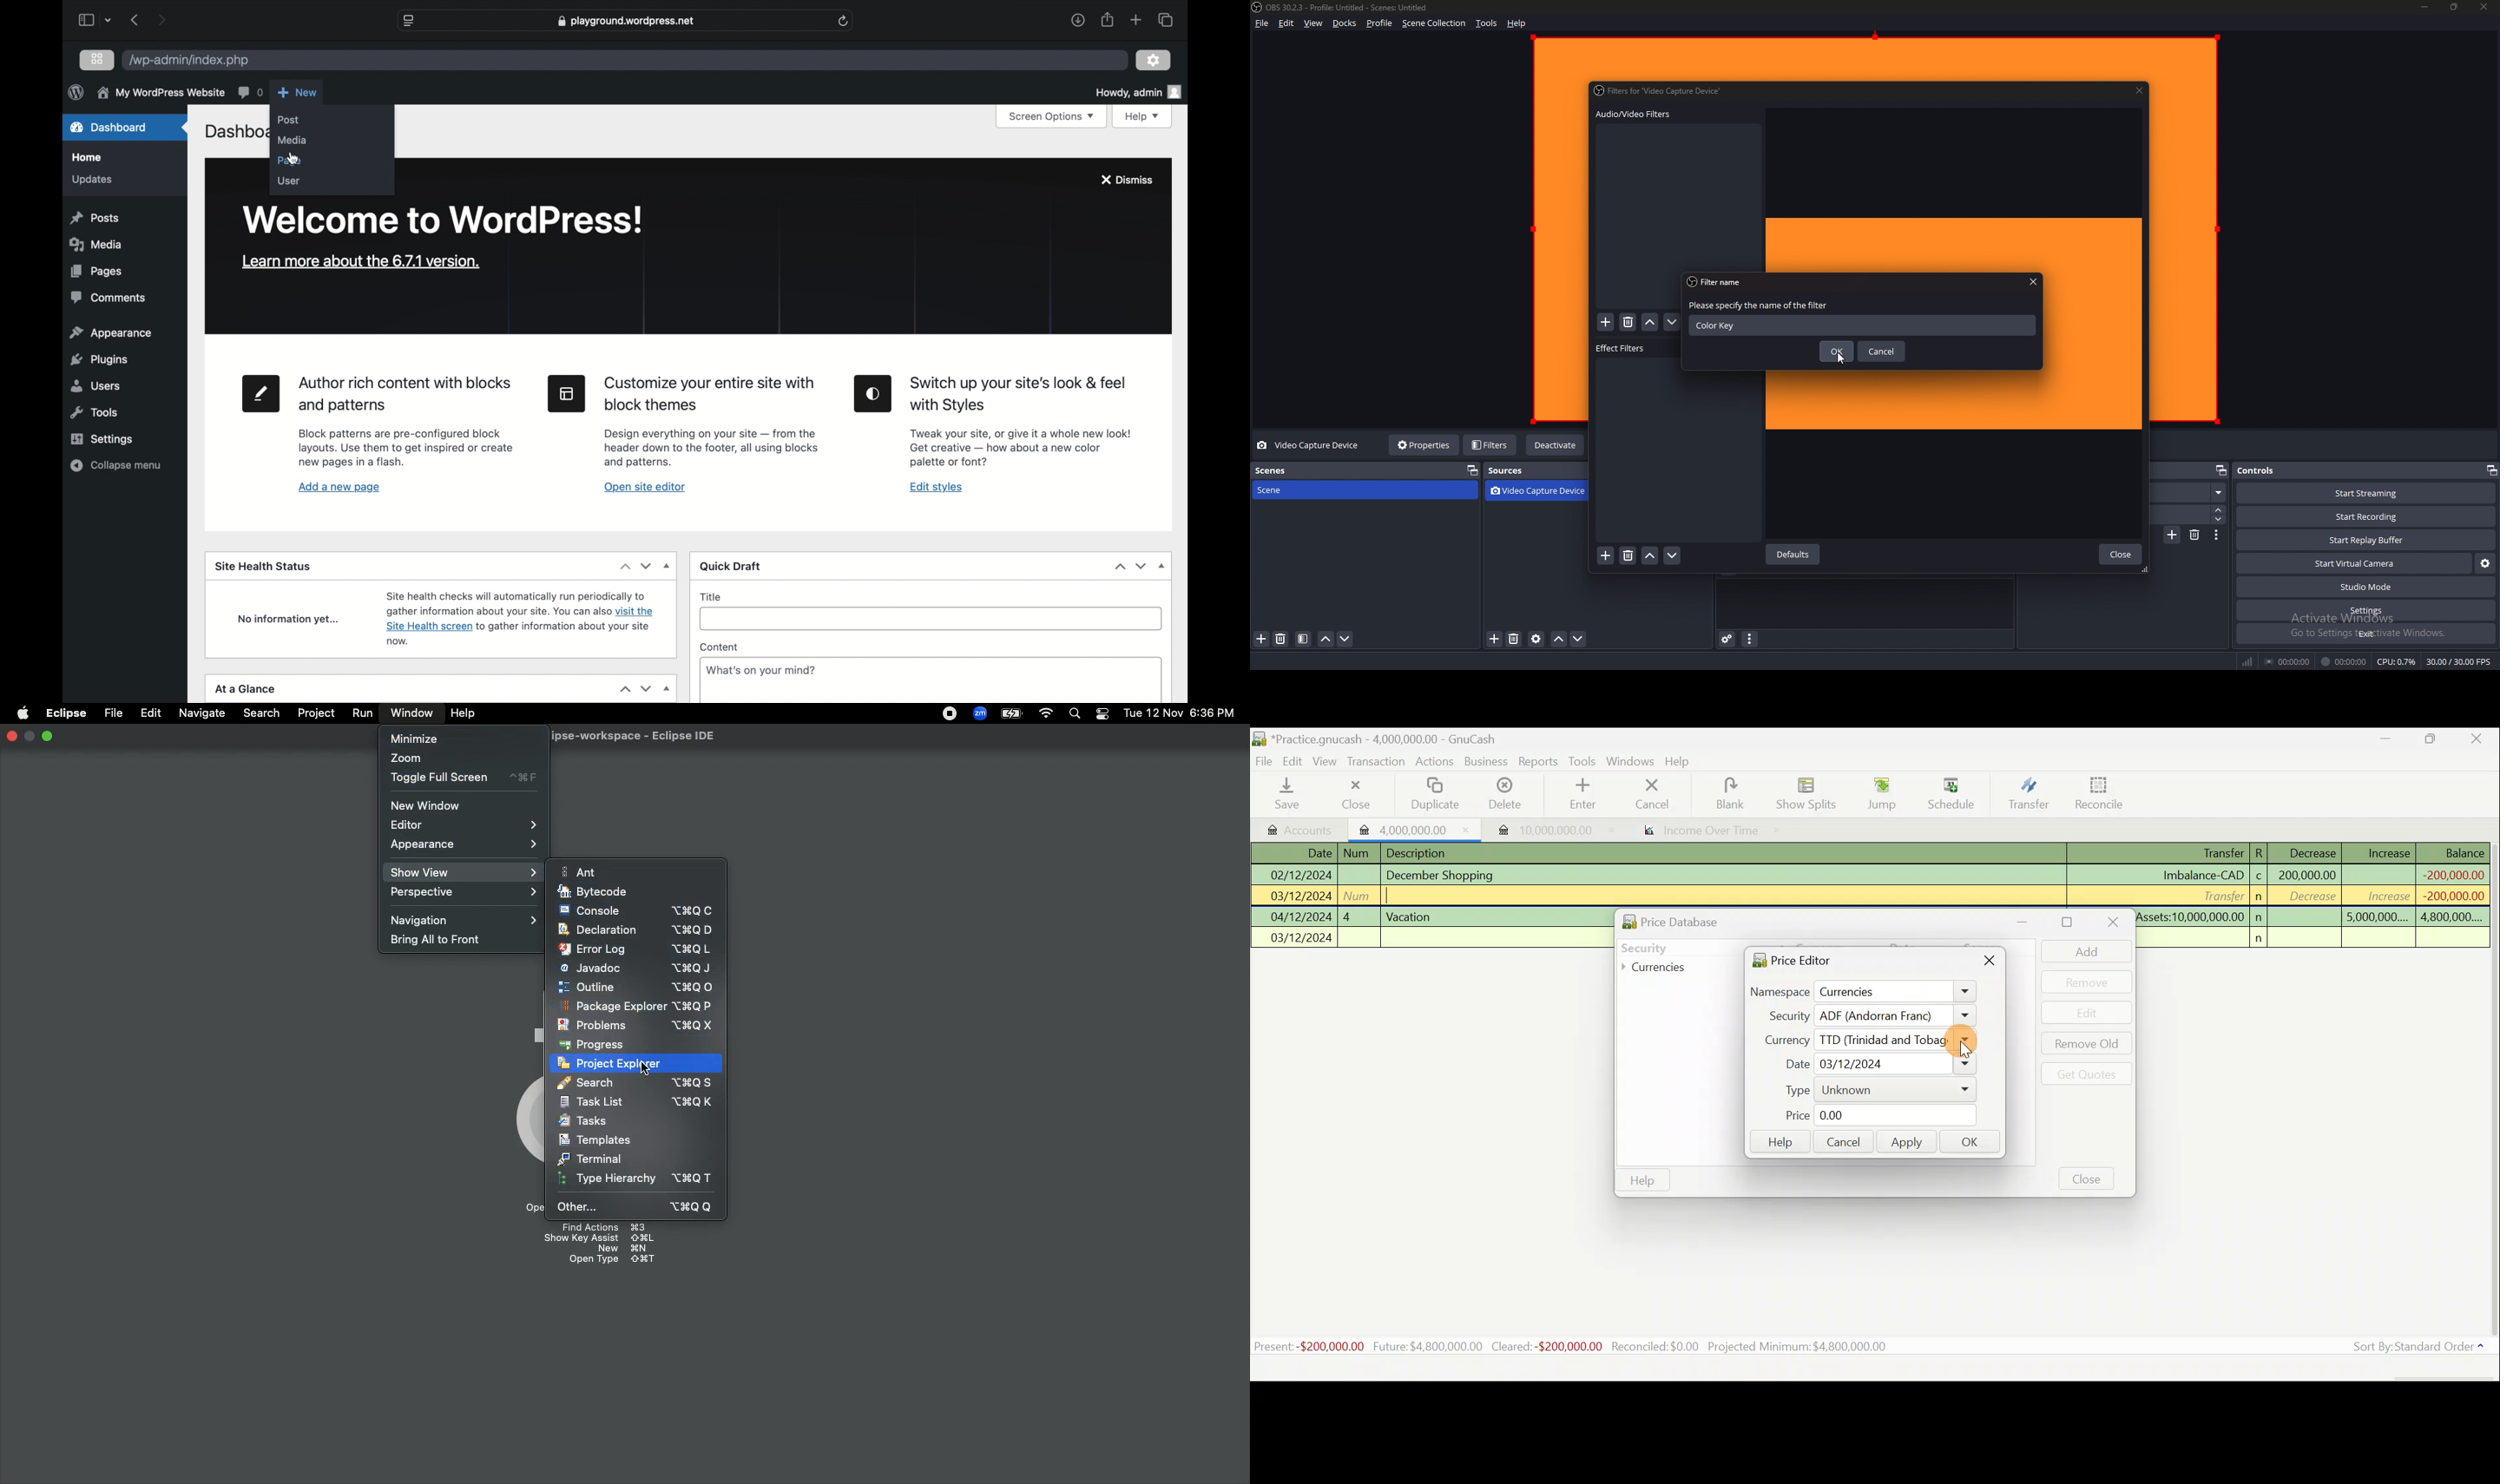  Describe the element at coordinates (637, 1206) in the screenshot. I see `Other` at that location.